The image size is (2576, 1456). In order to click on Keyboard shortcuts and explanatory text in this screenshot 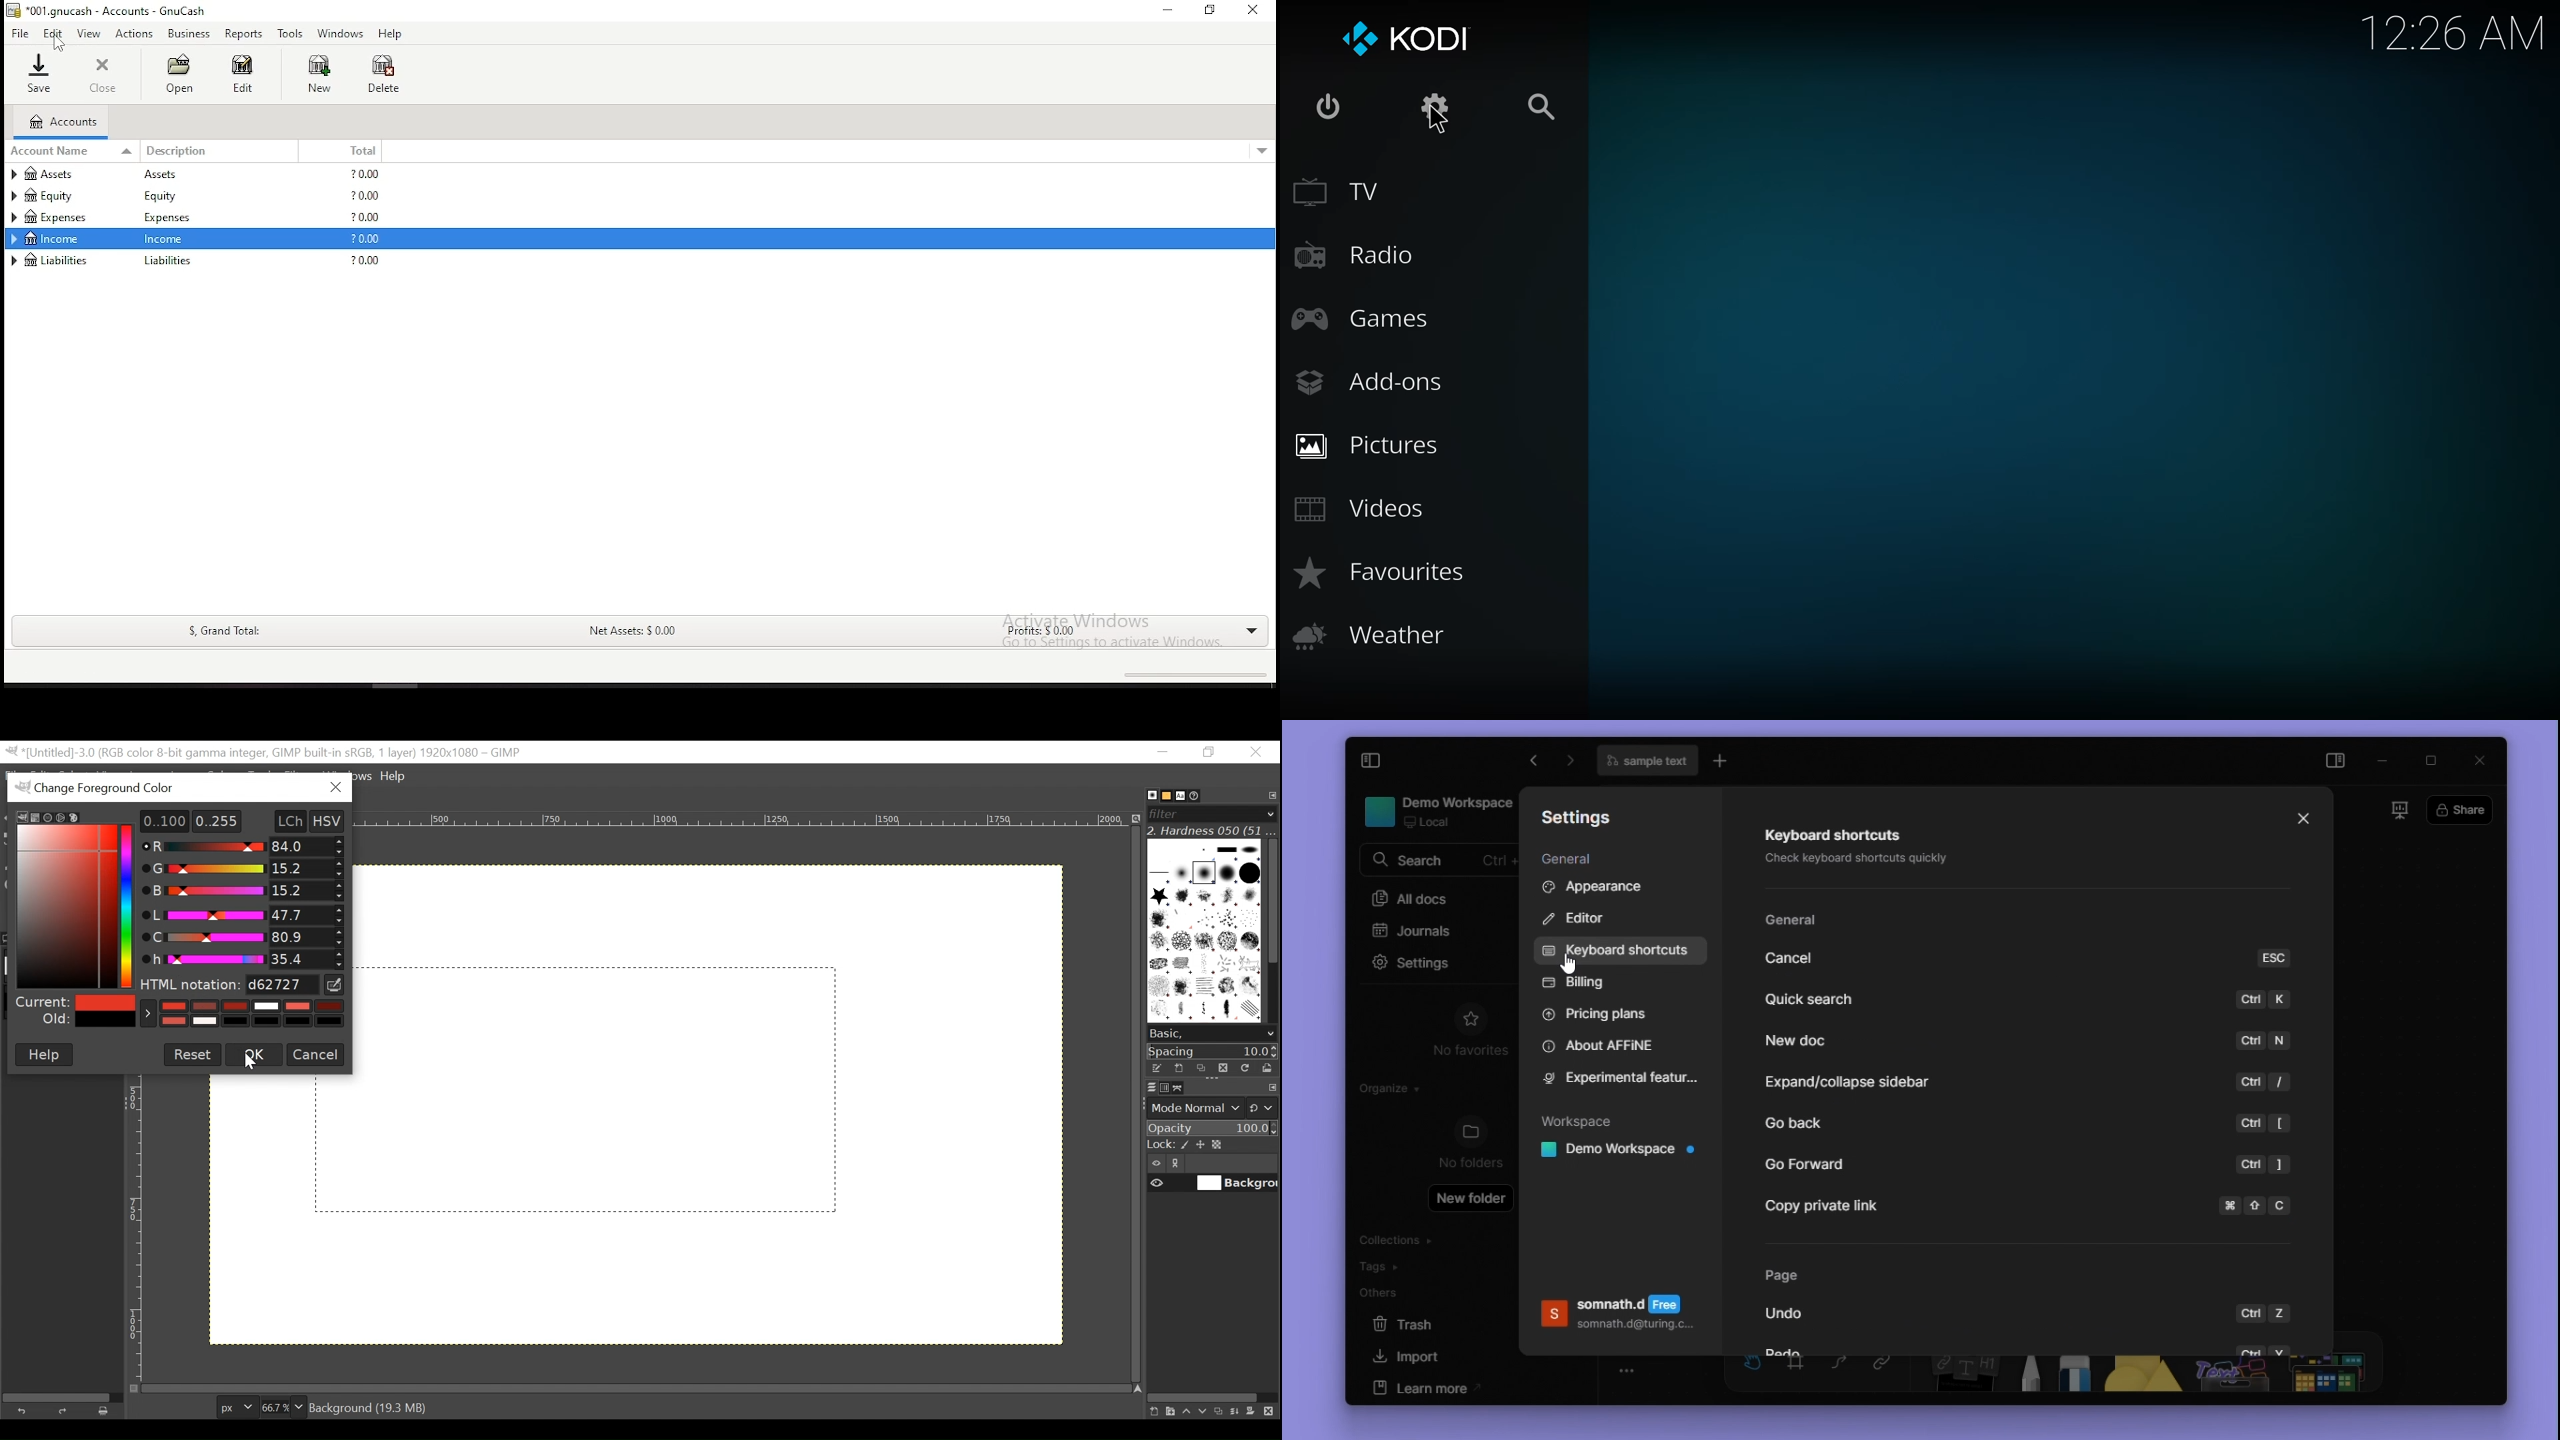, I will do `click(1856, 850)`.